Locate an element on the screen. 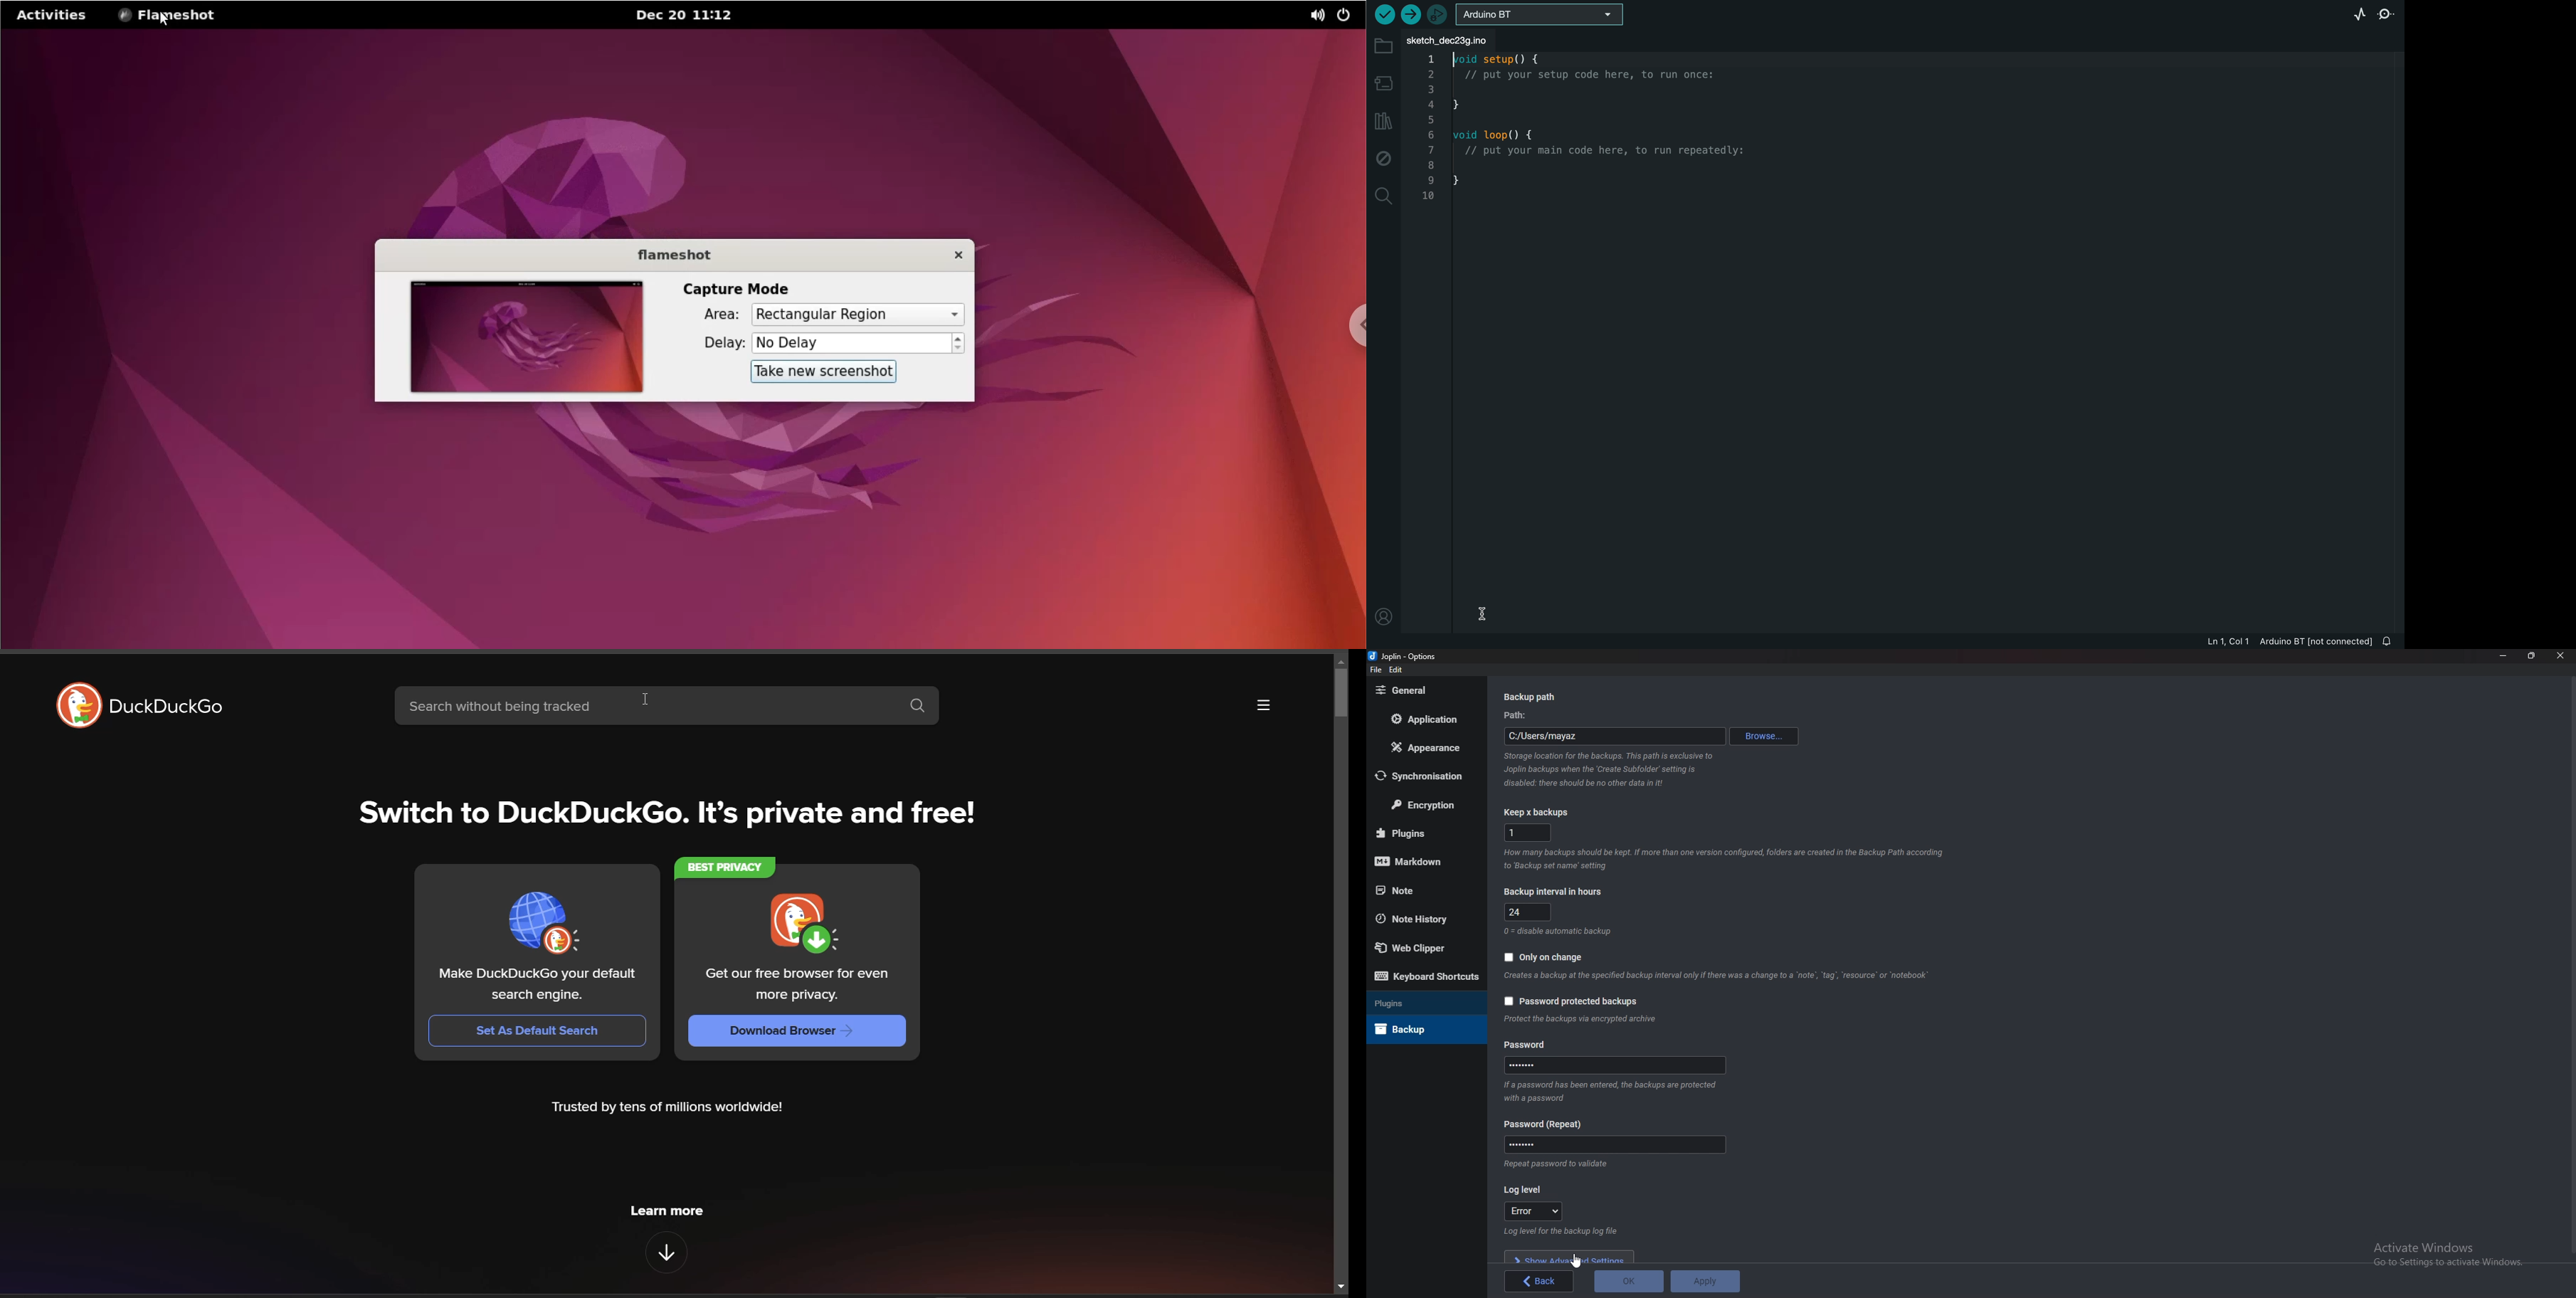 This screenshot has height=1316, width=2576. Only on change is located at coordinates (1543, 958).